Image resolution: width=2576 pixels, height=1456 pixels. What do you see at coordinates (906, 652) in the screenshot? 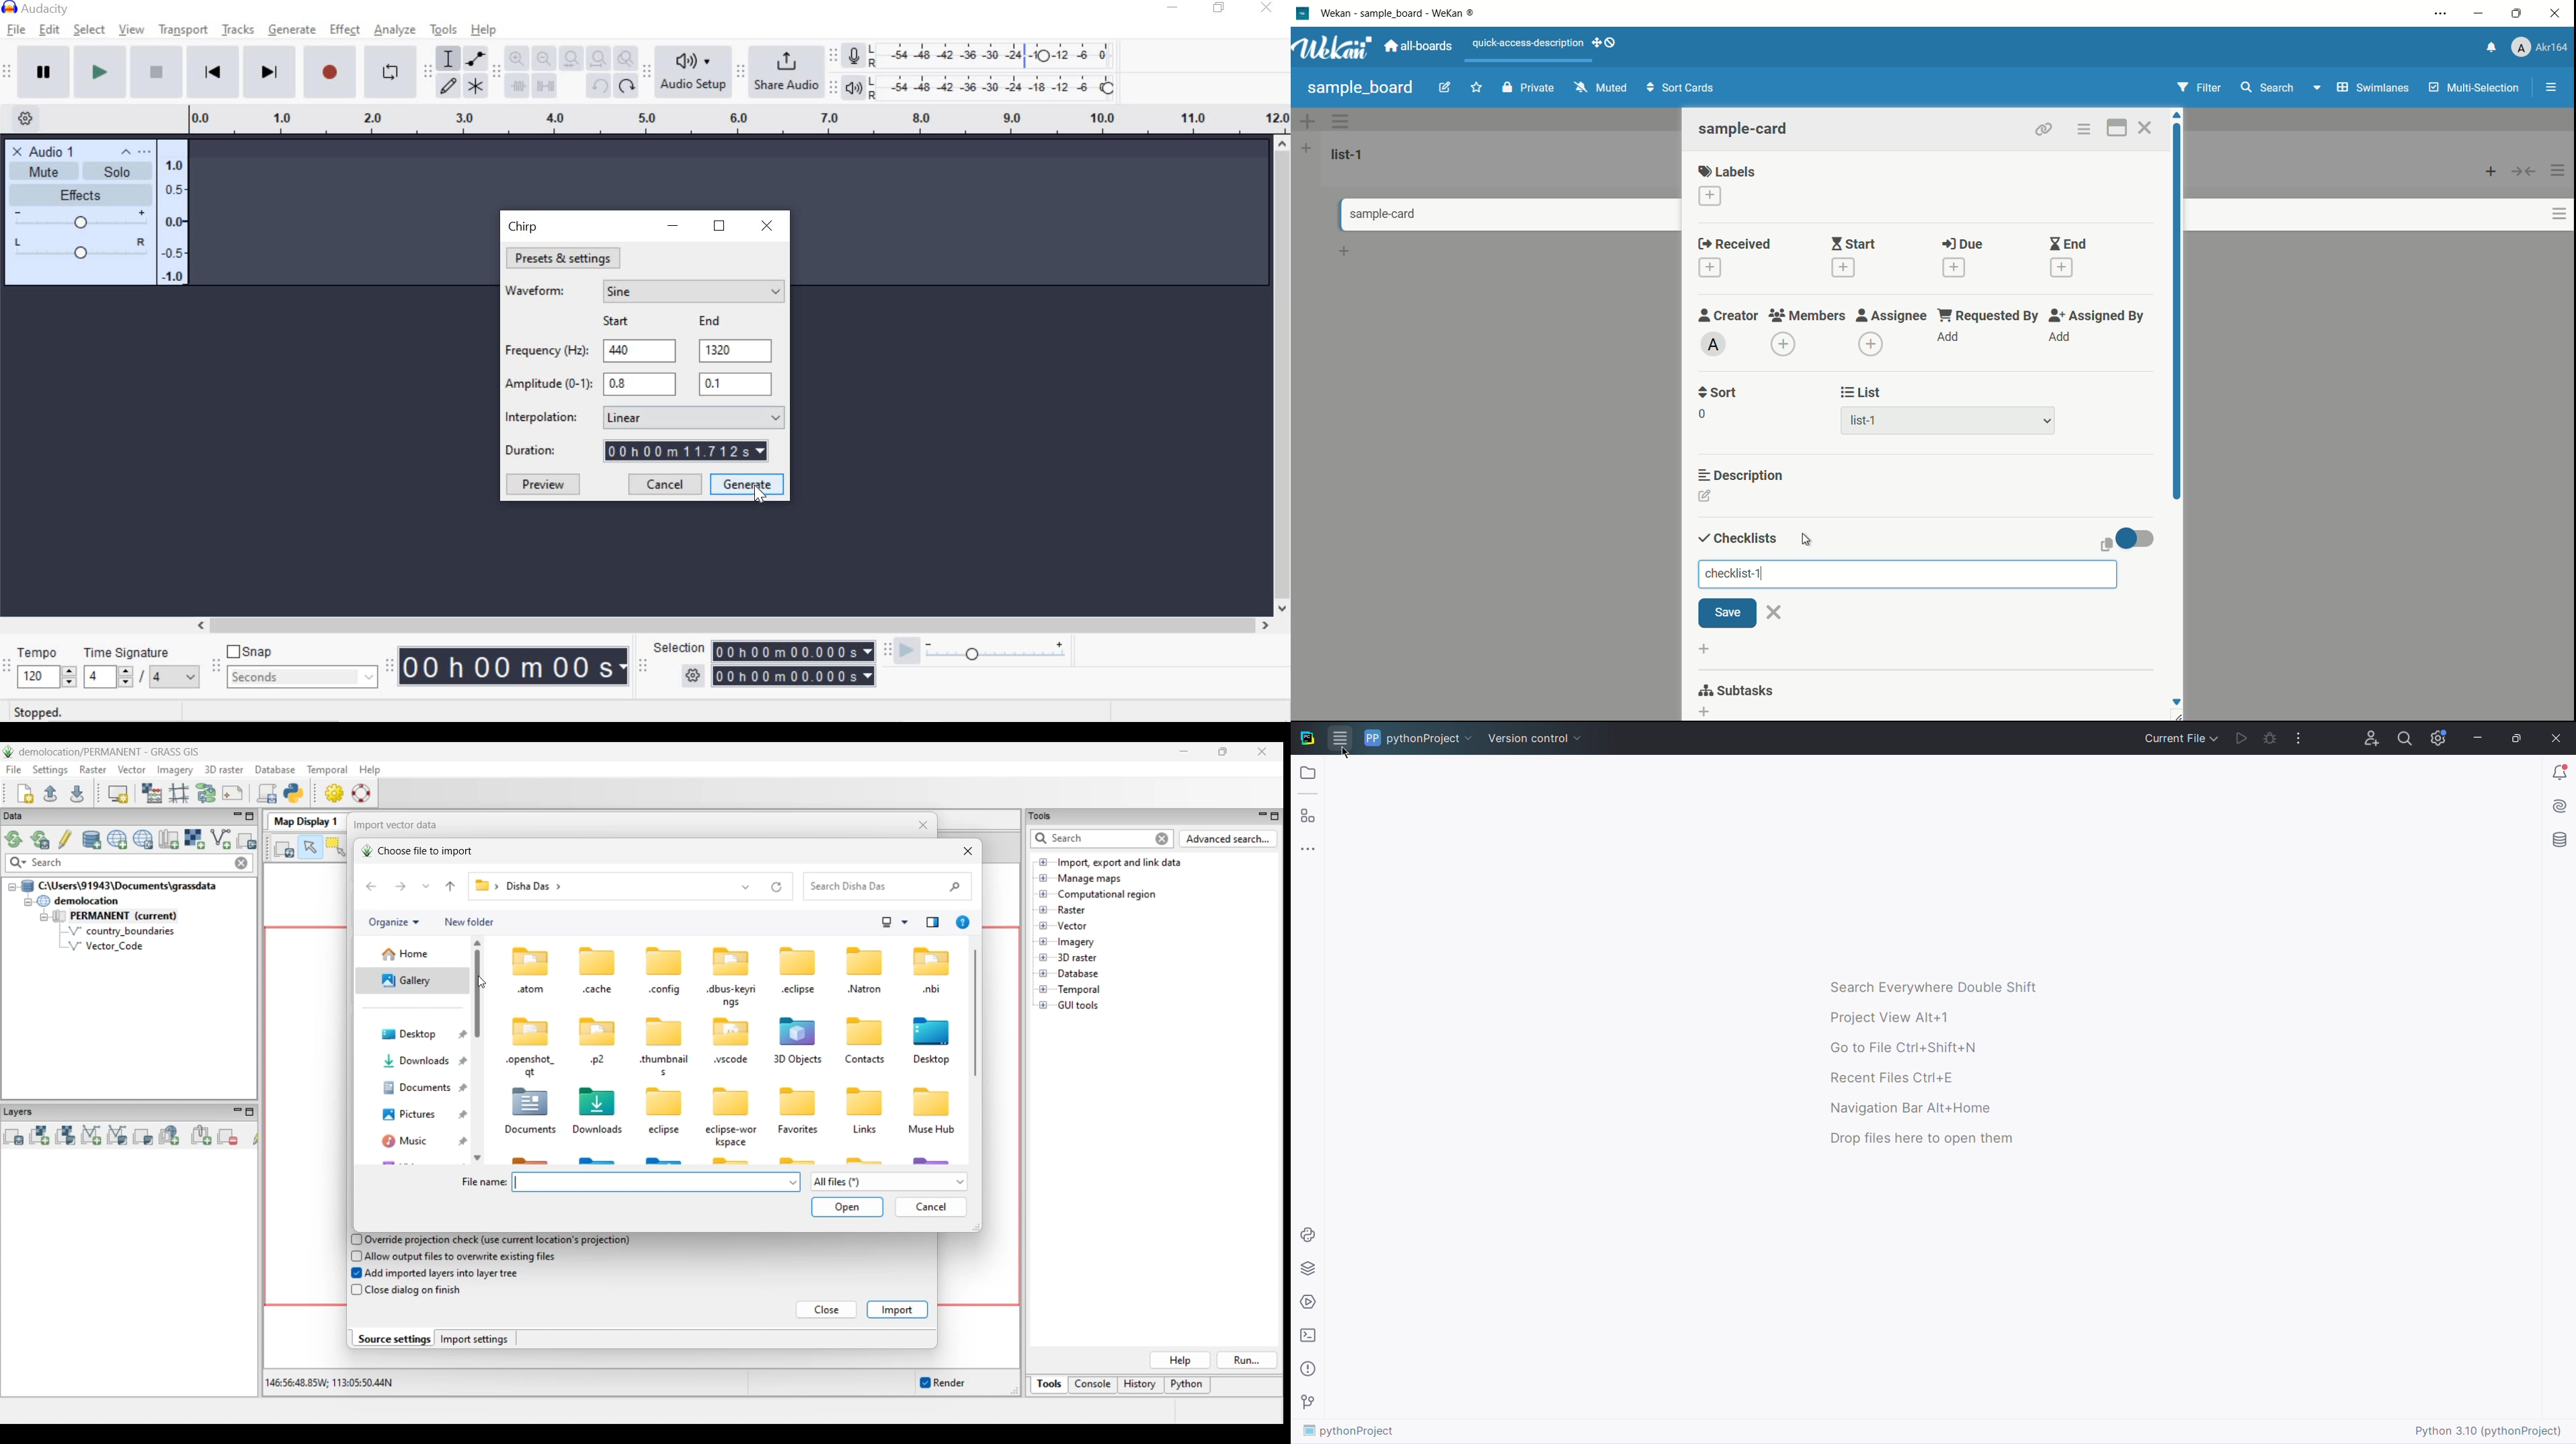
I see `Play-at-speed` at bounding box center [906, 652].